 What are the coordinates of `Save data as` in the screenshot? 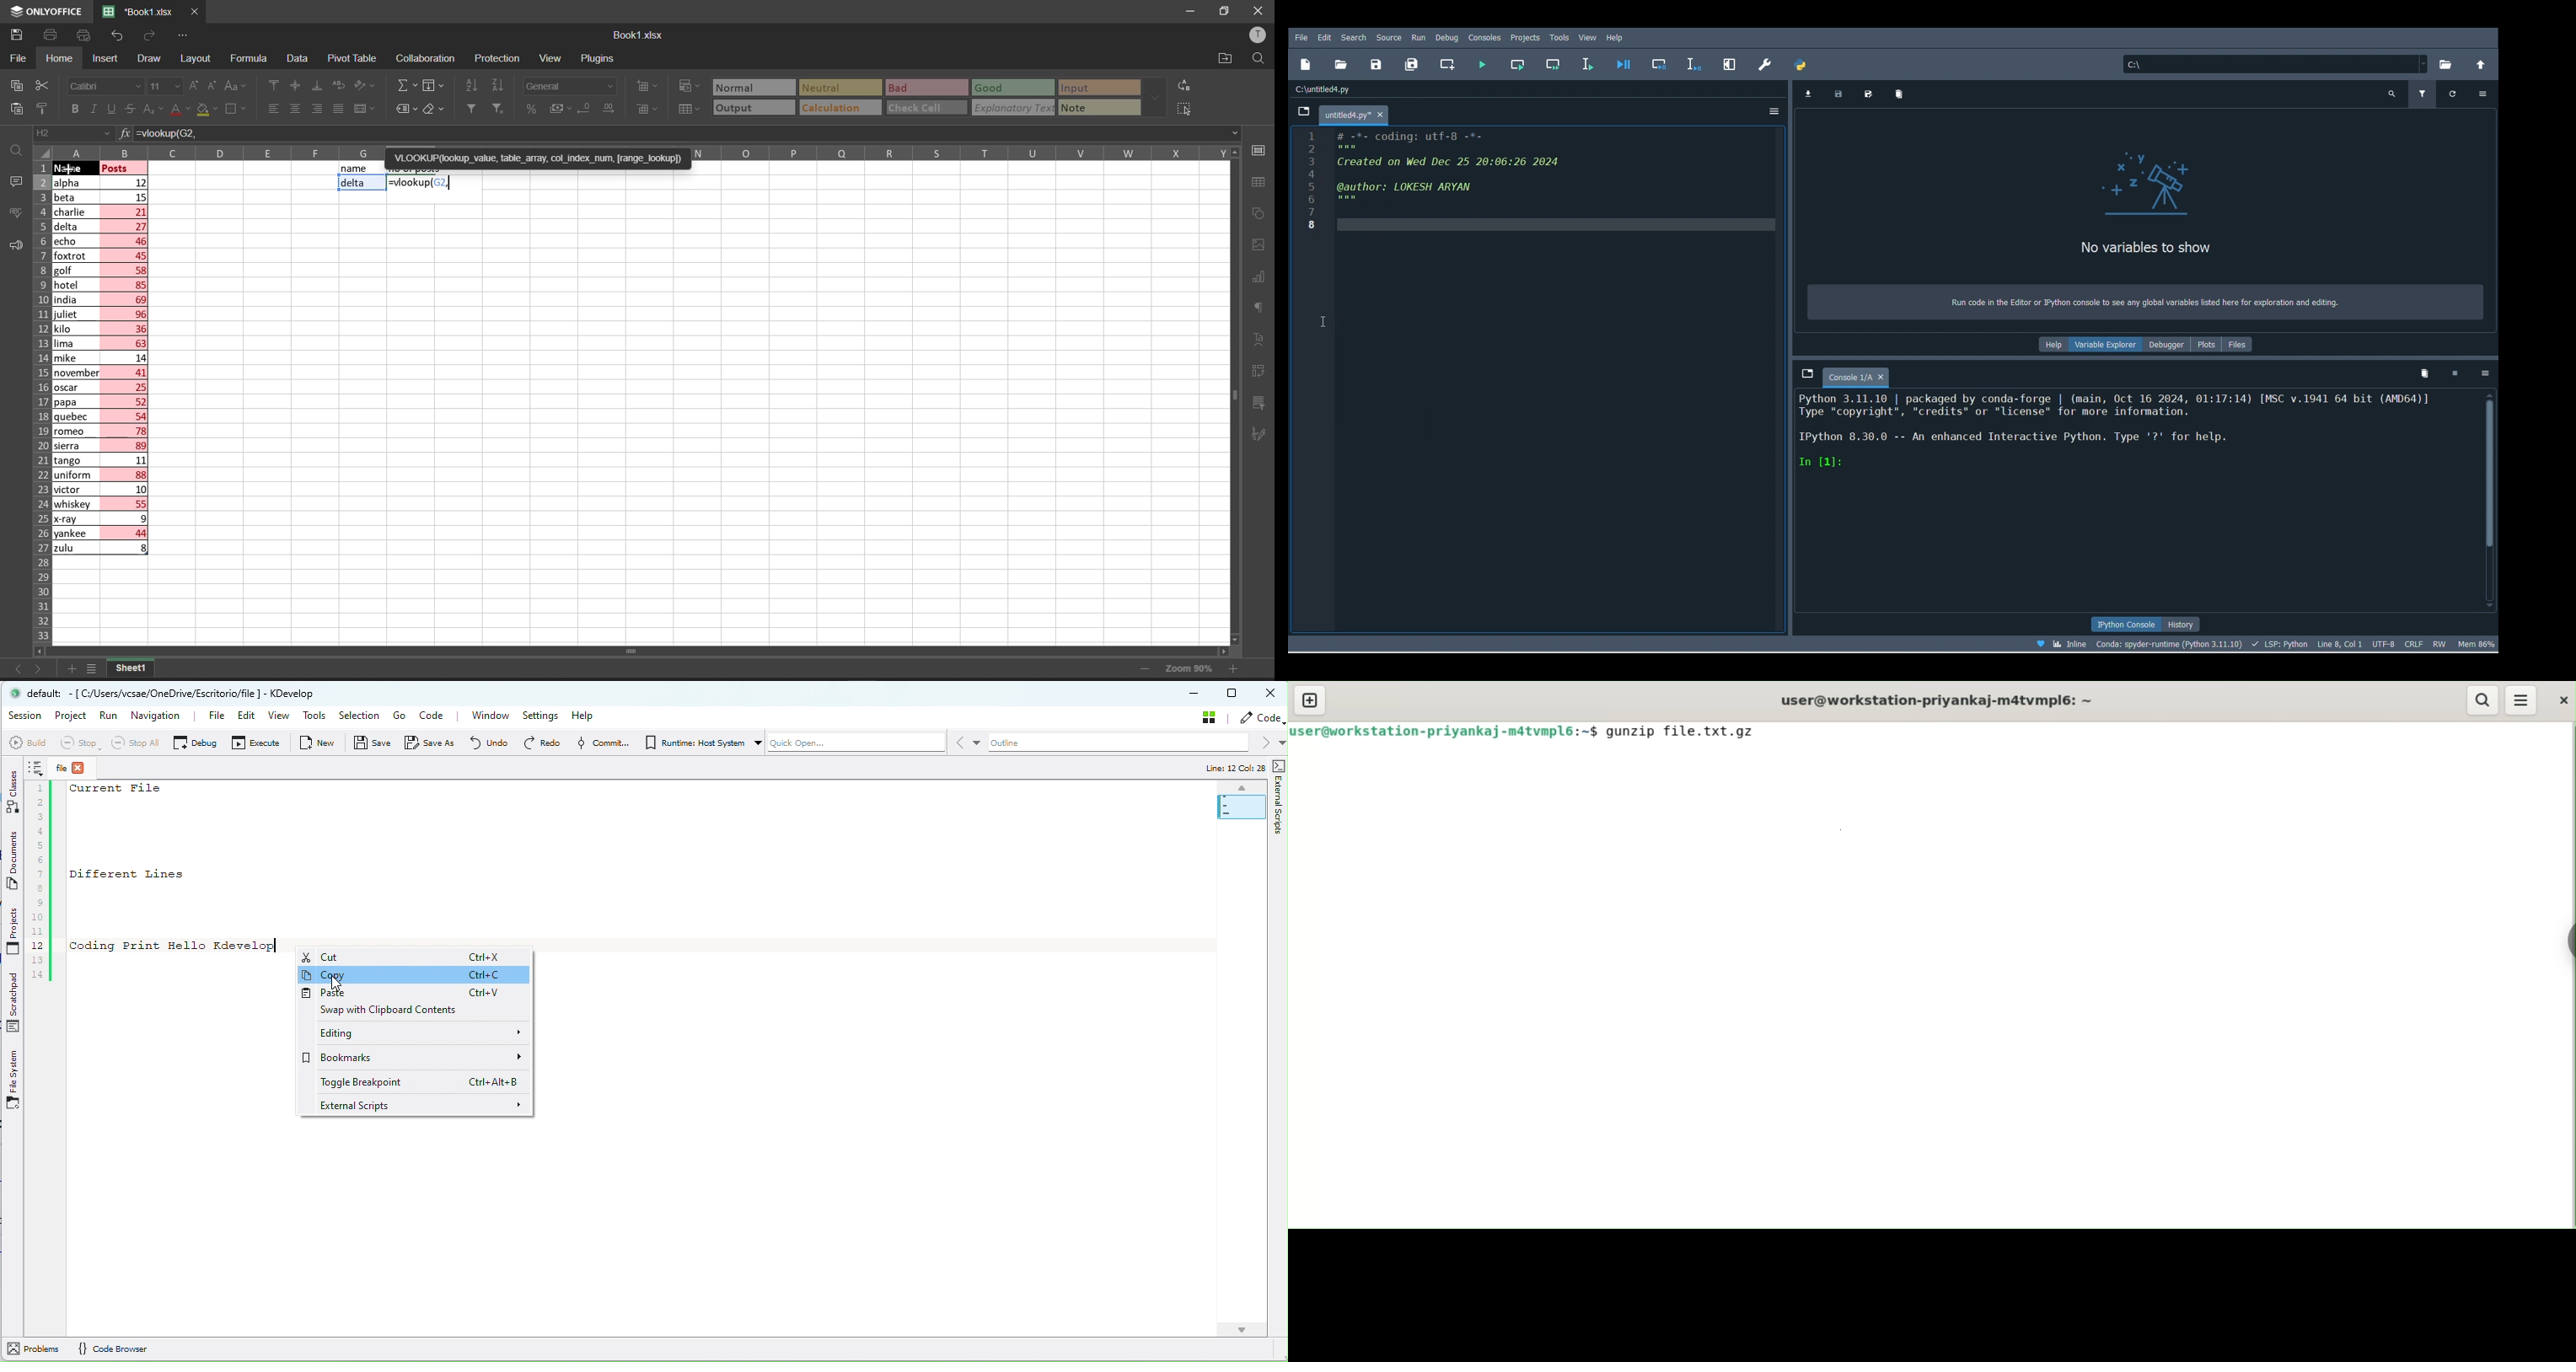 It's located at (1872, 93).